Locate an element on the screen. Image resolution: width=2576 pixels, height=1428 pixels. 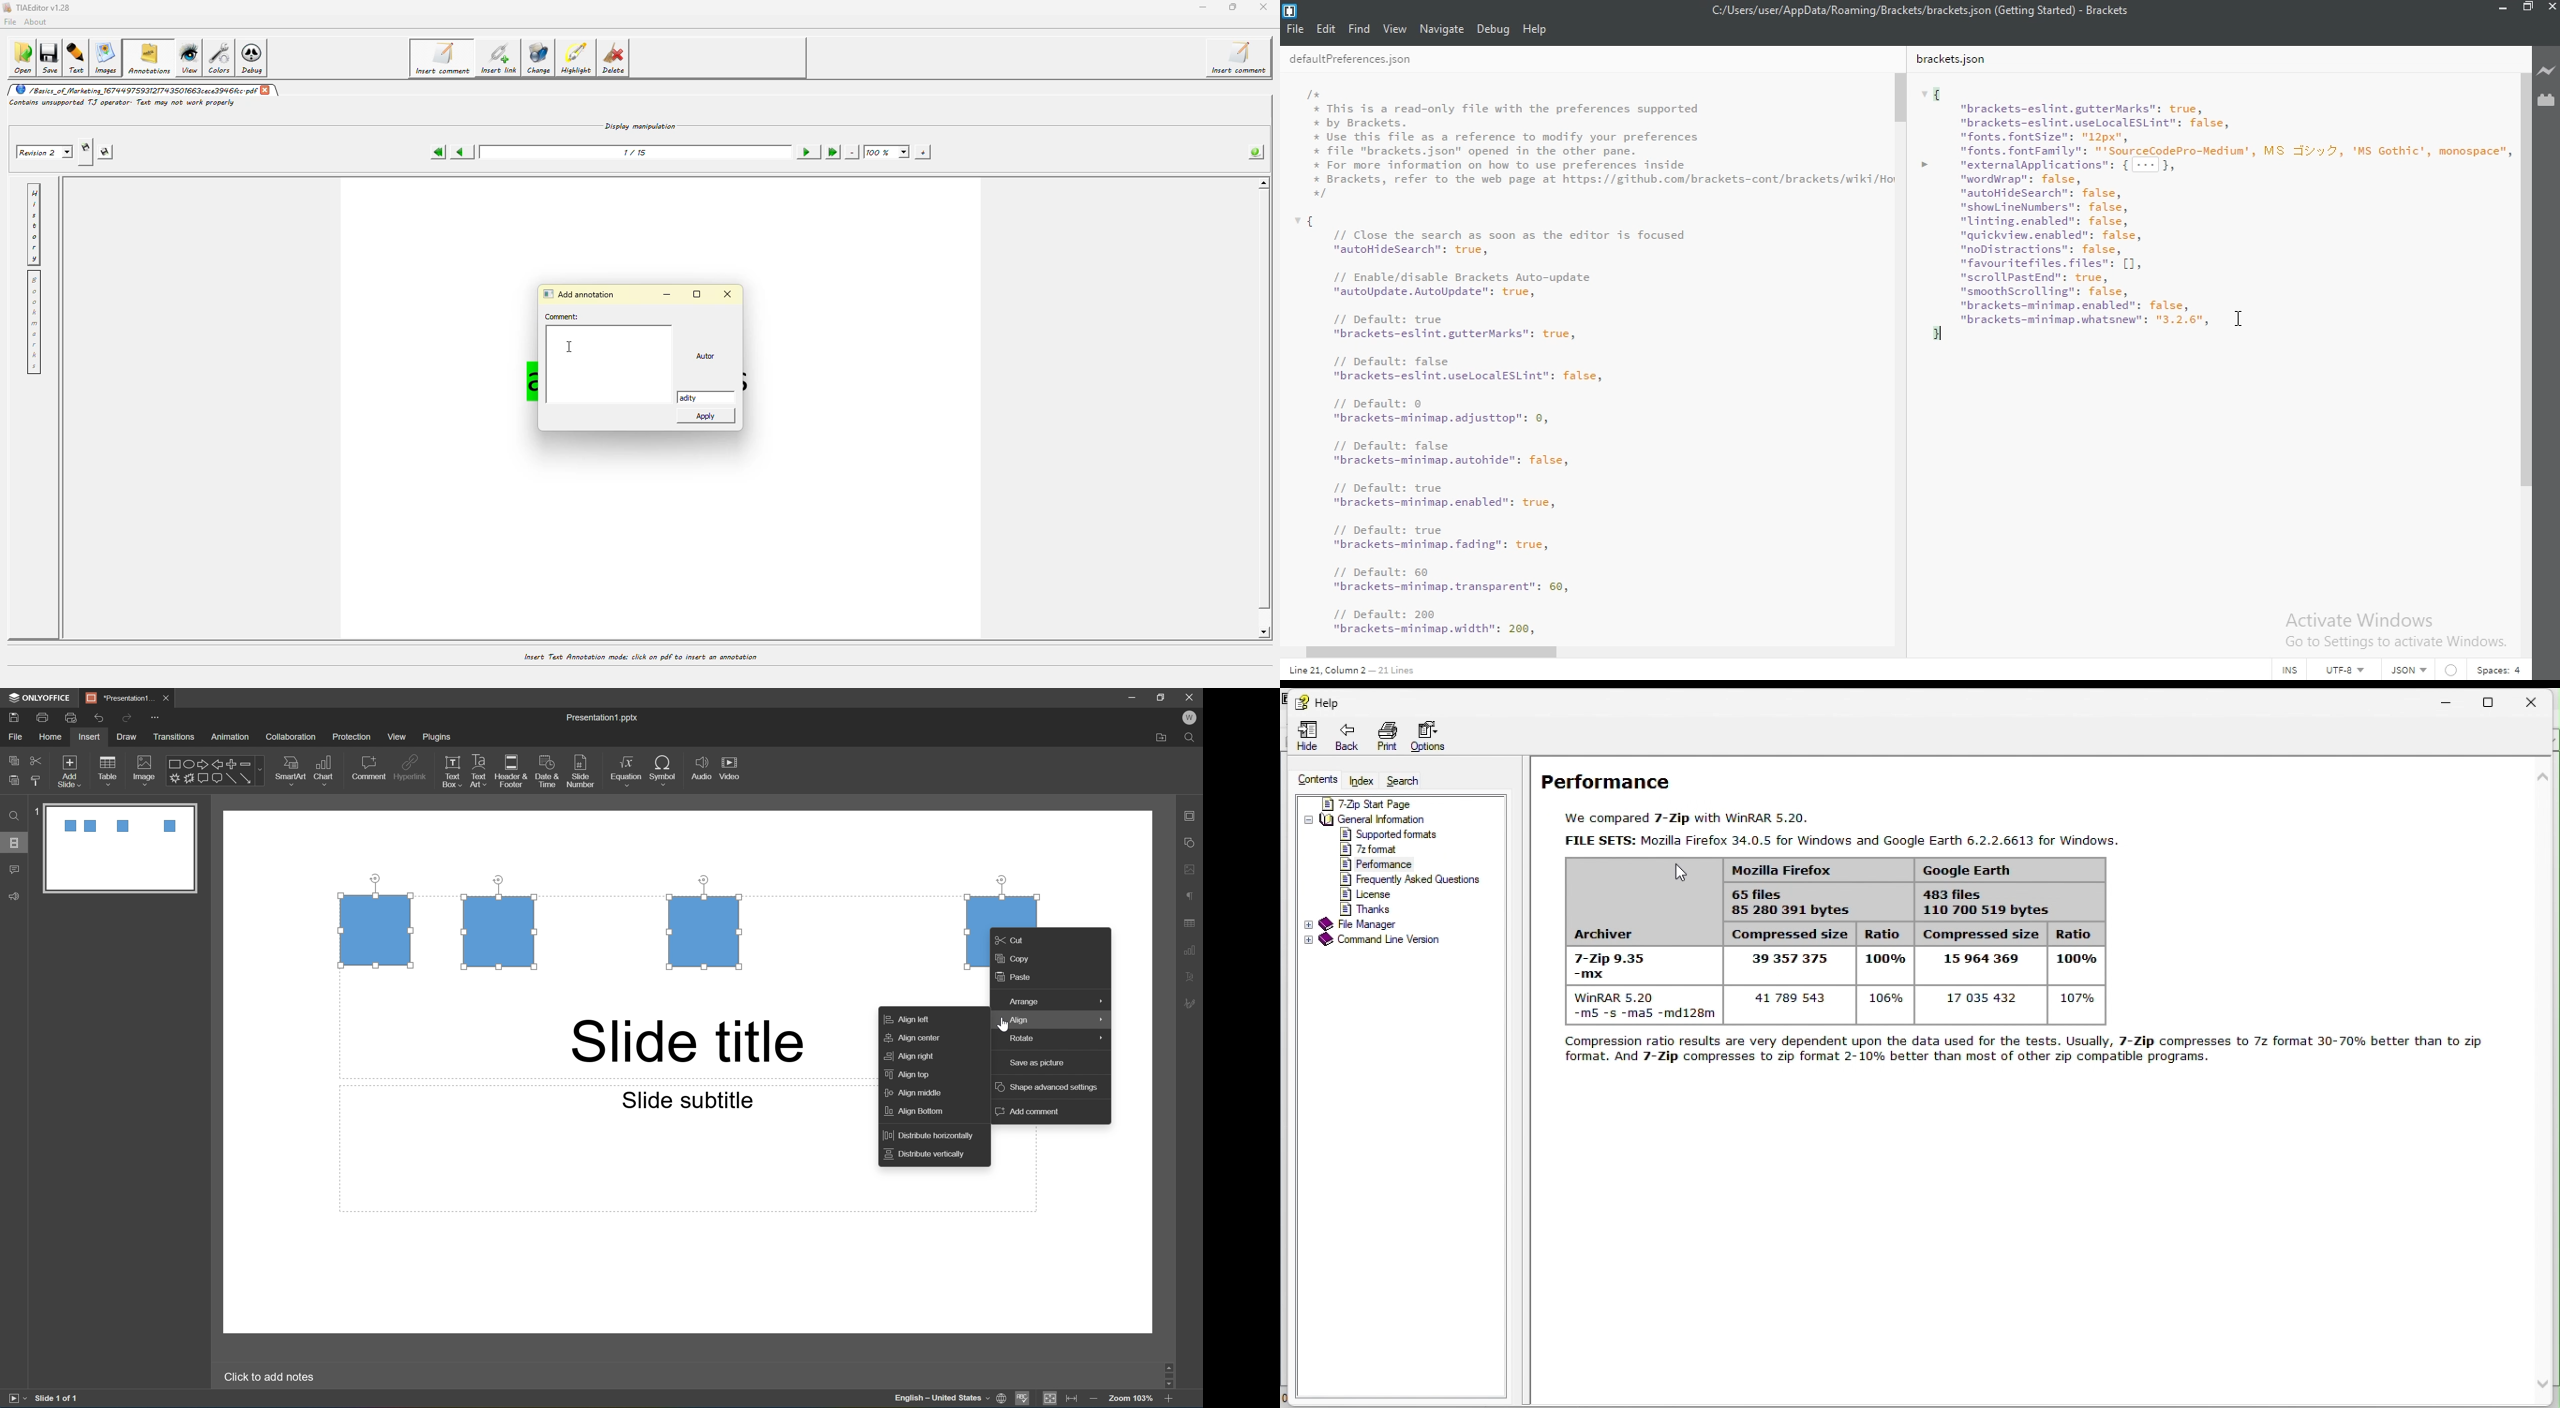
brackets.json is located at coordinates (1957, 60).